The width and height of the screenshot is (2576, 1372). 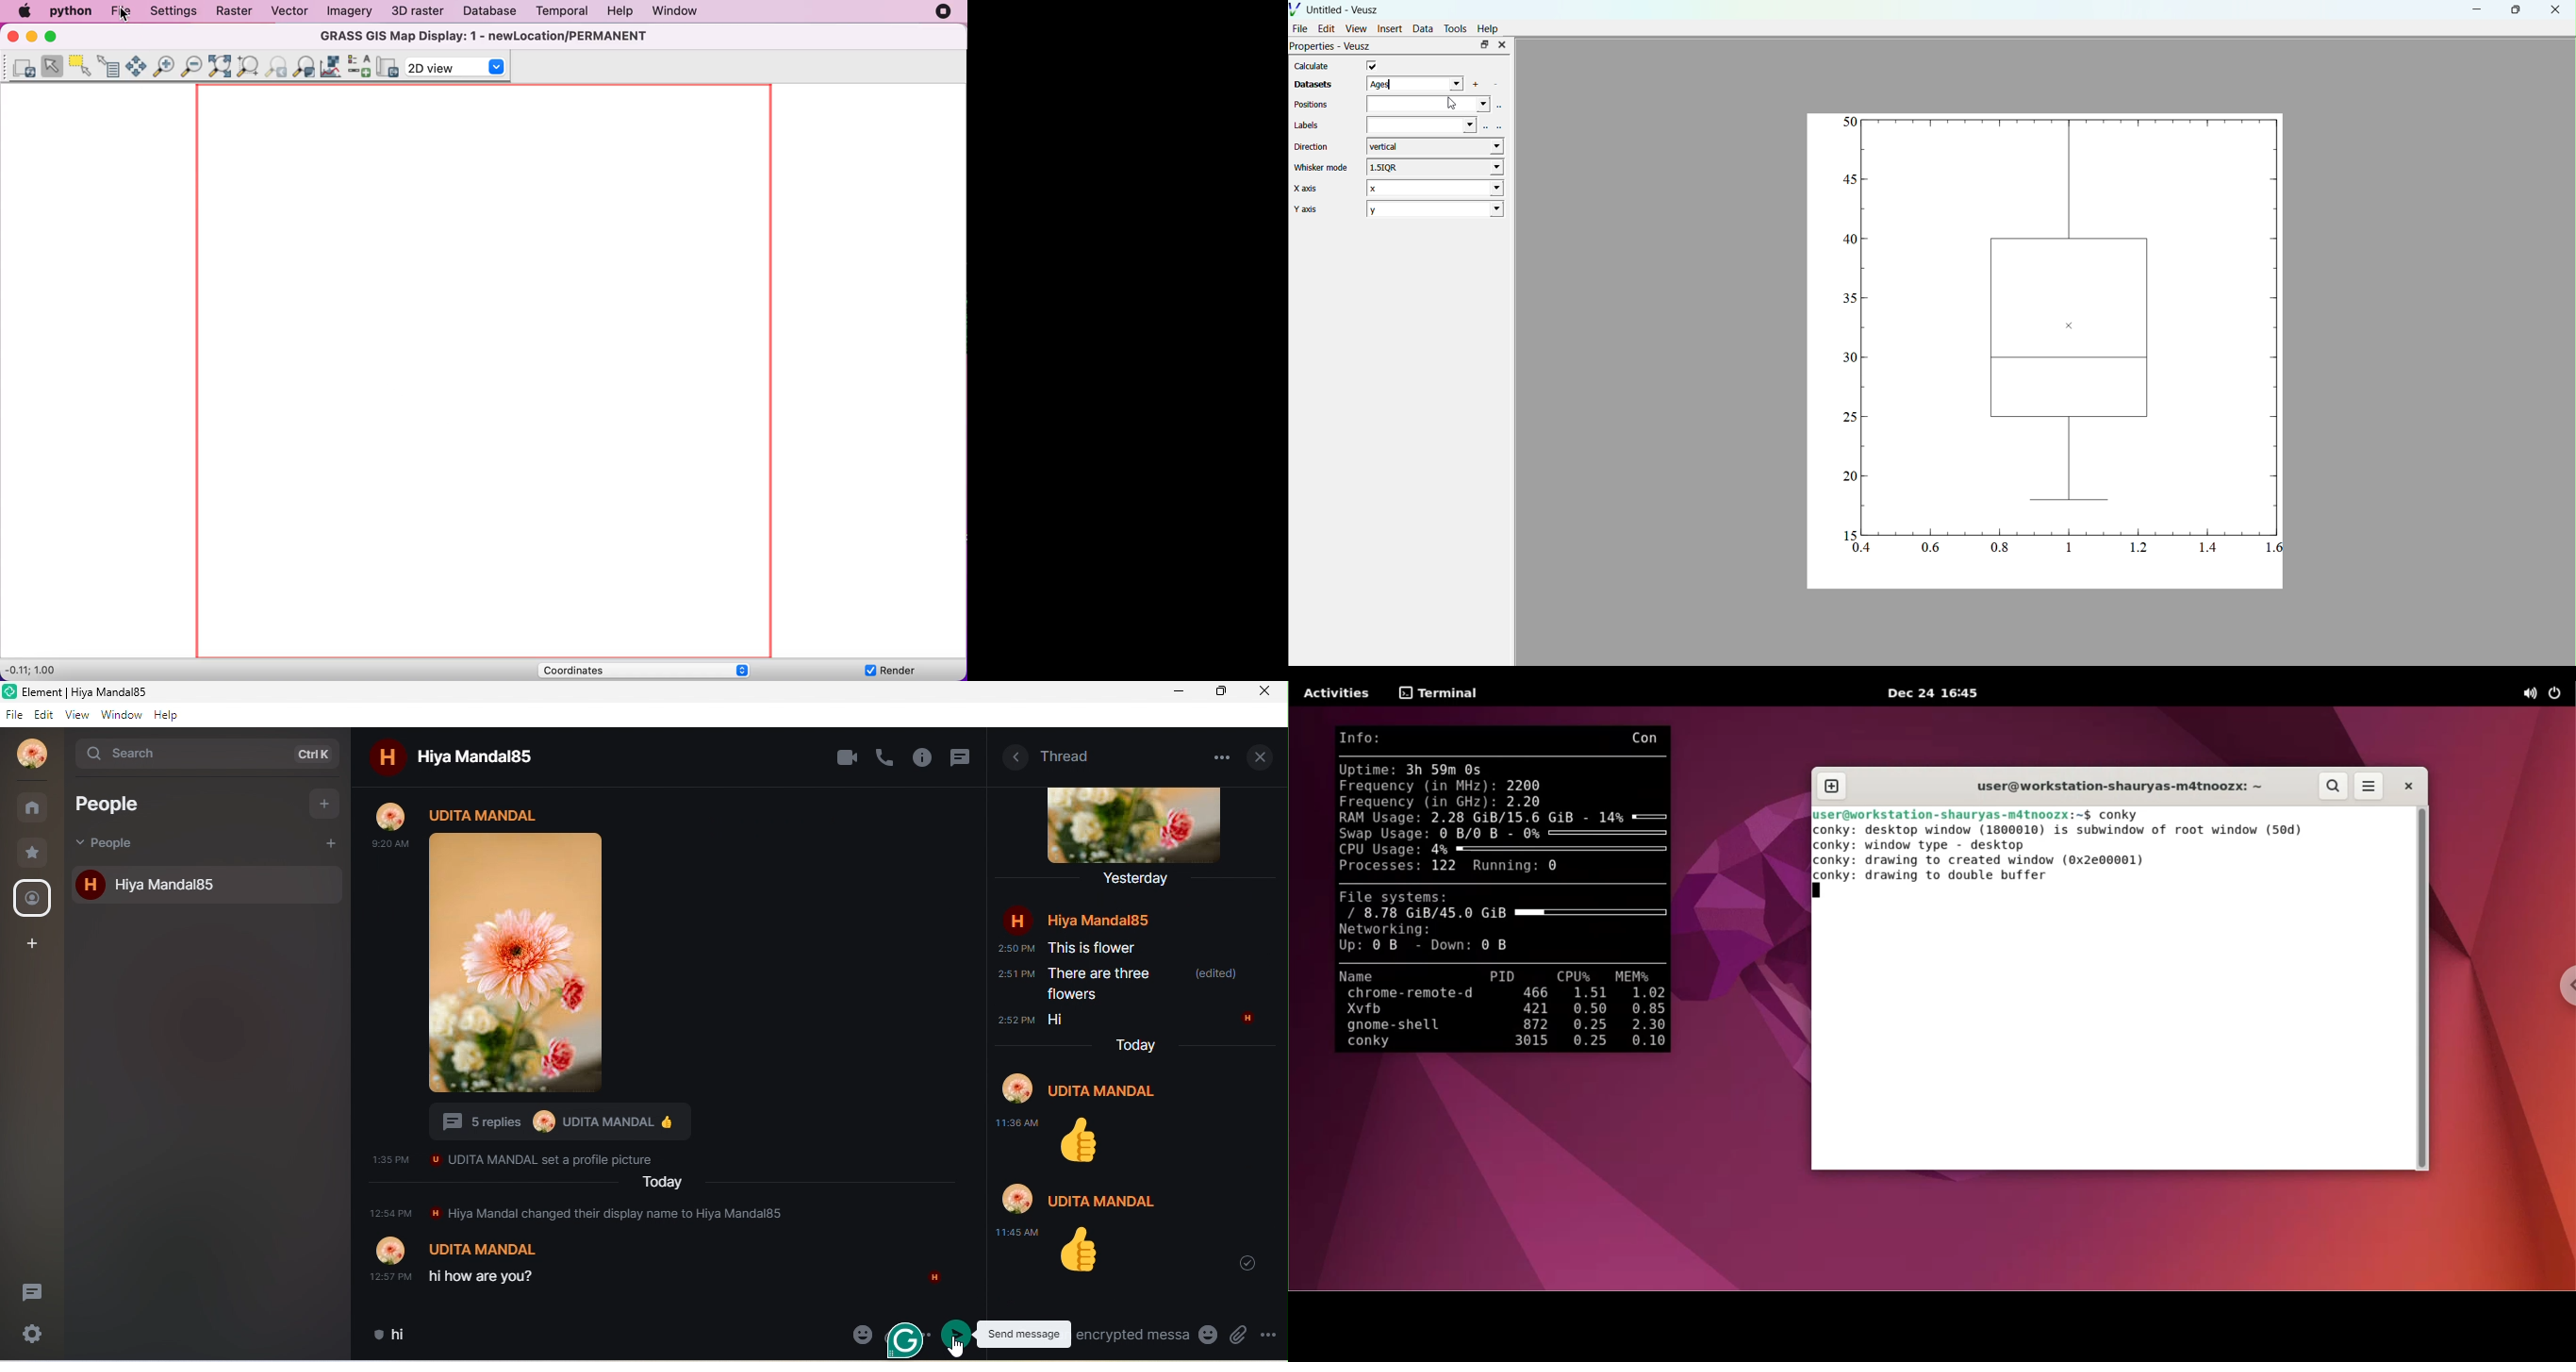 I want to click on option, so click(x=1227, y=755).